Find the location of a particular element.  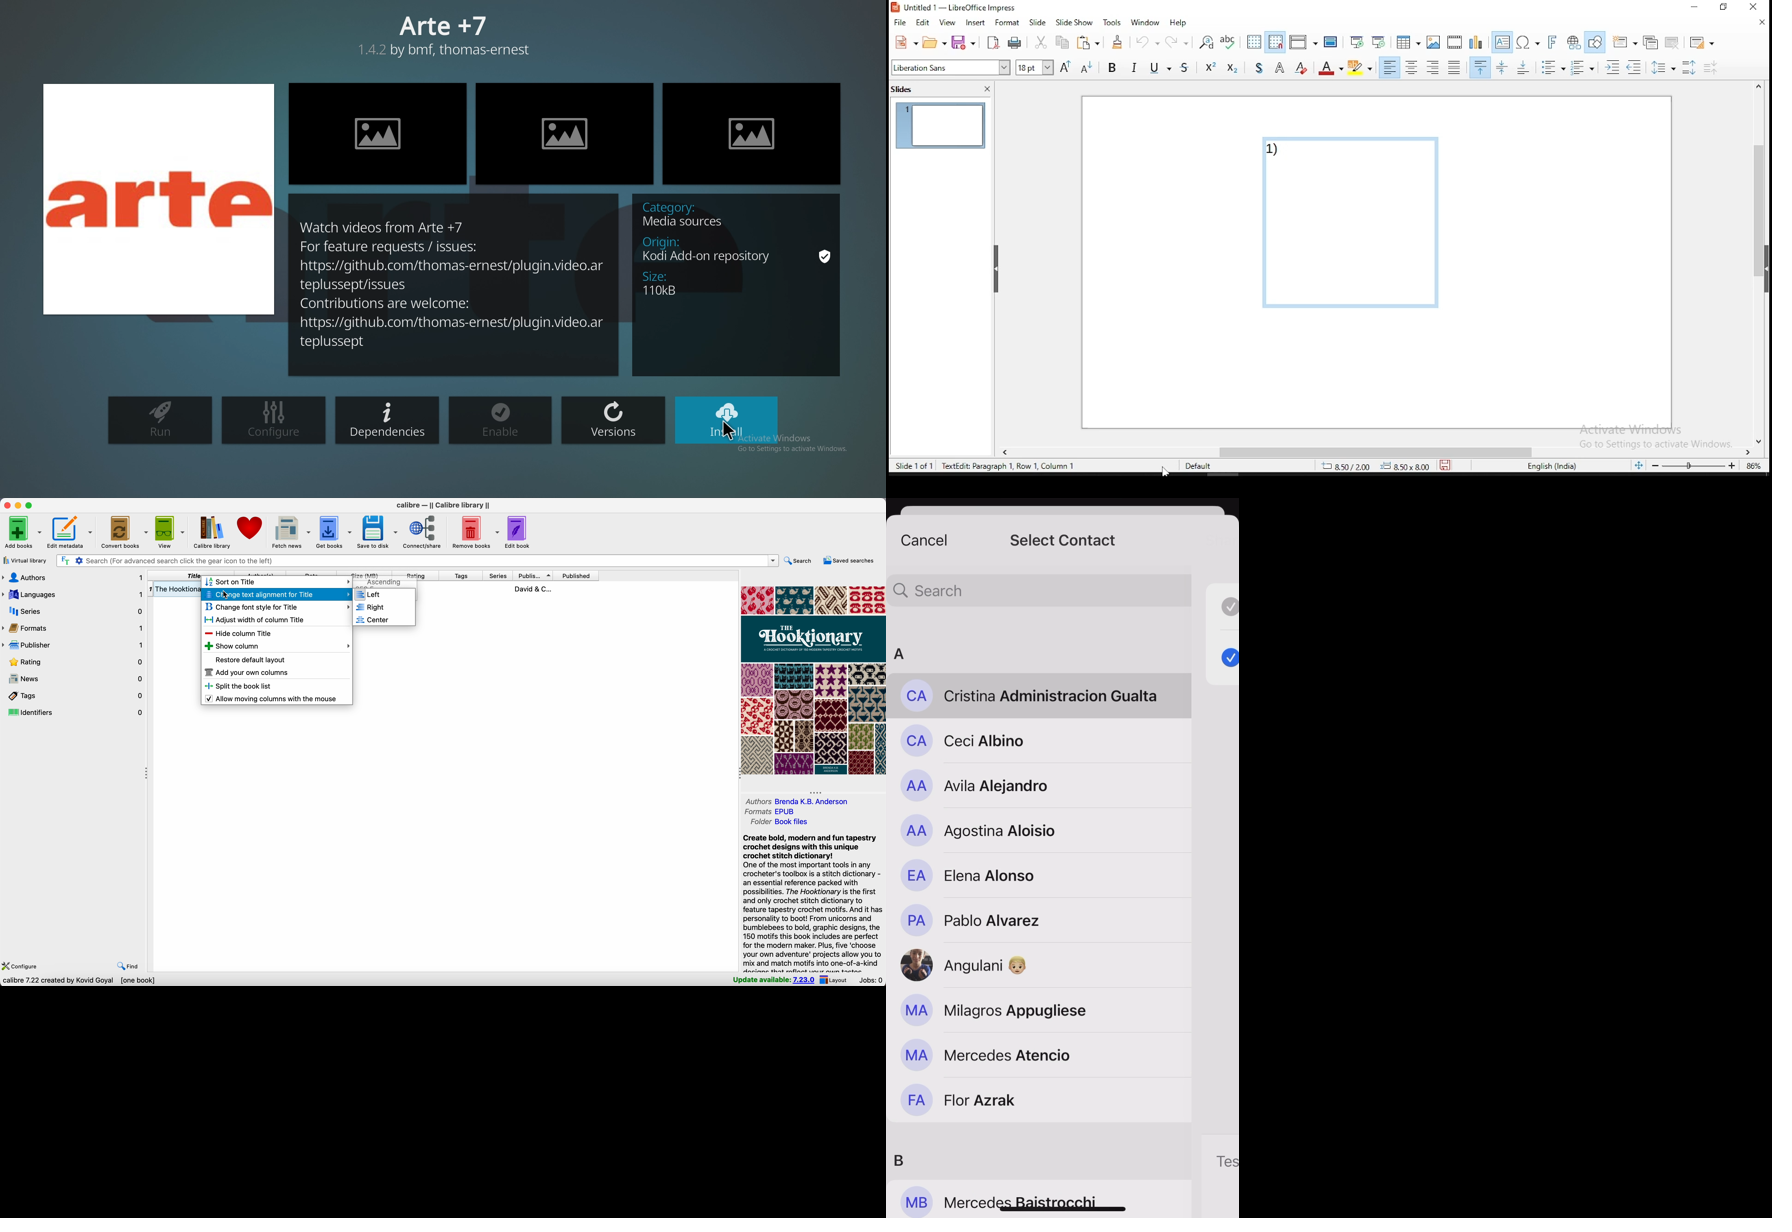

preview is located at coordinates (752, 134).